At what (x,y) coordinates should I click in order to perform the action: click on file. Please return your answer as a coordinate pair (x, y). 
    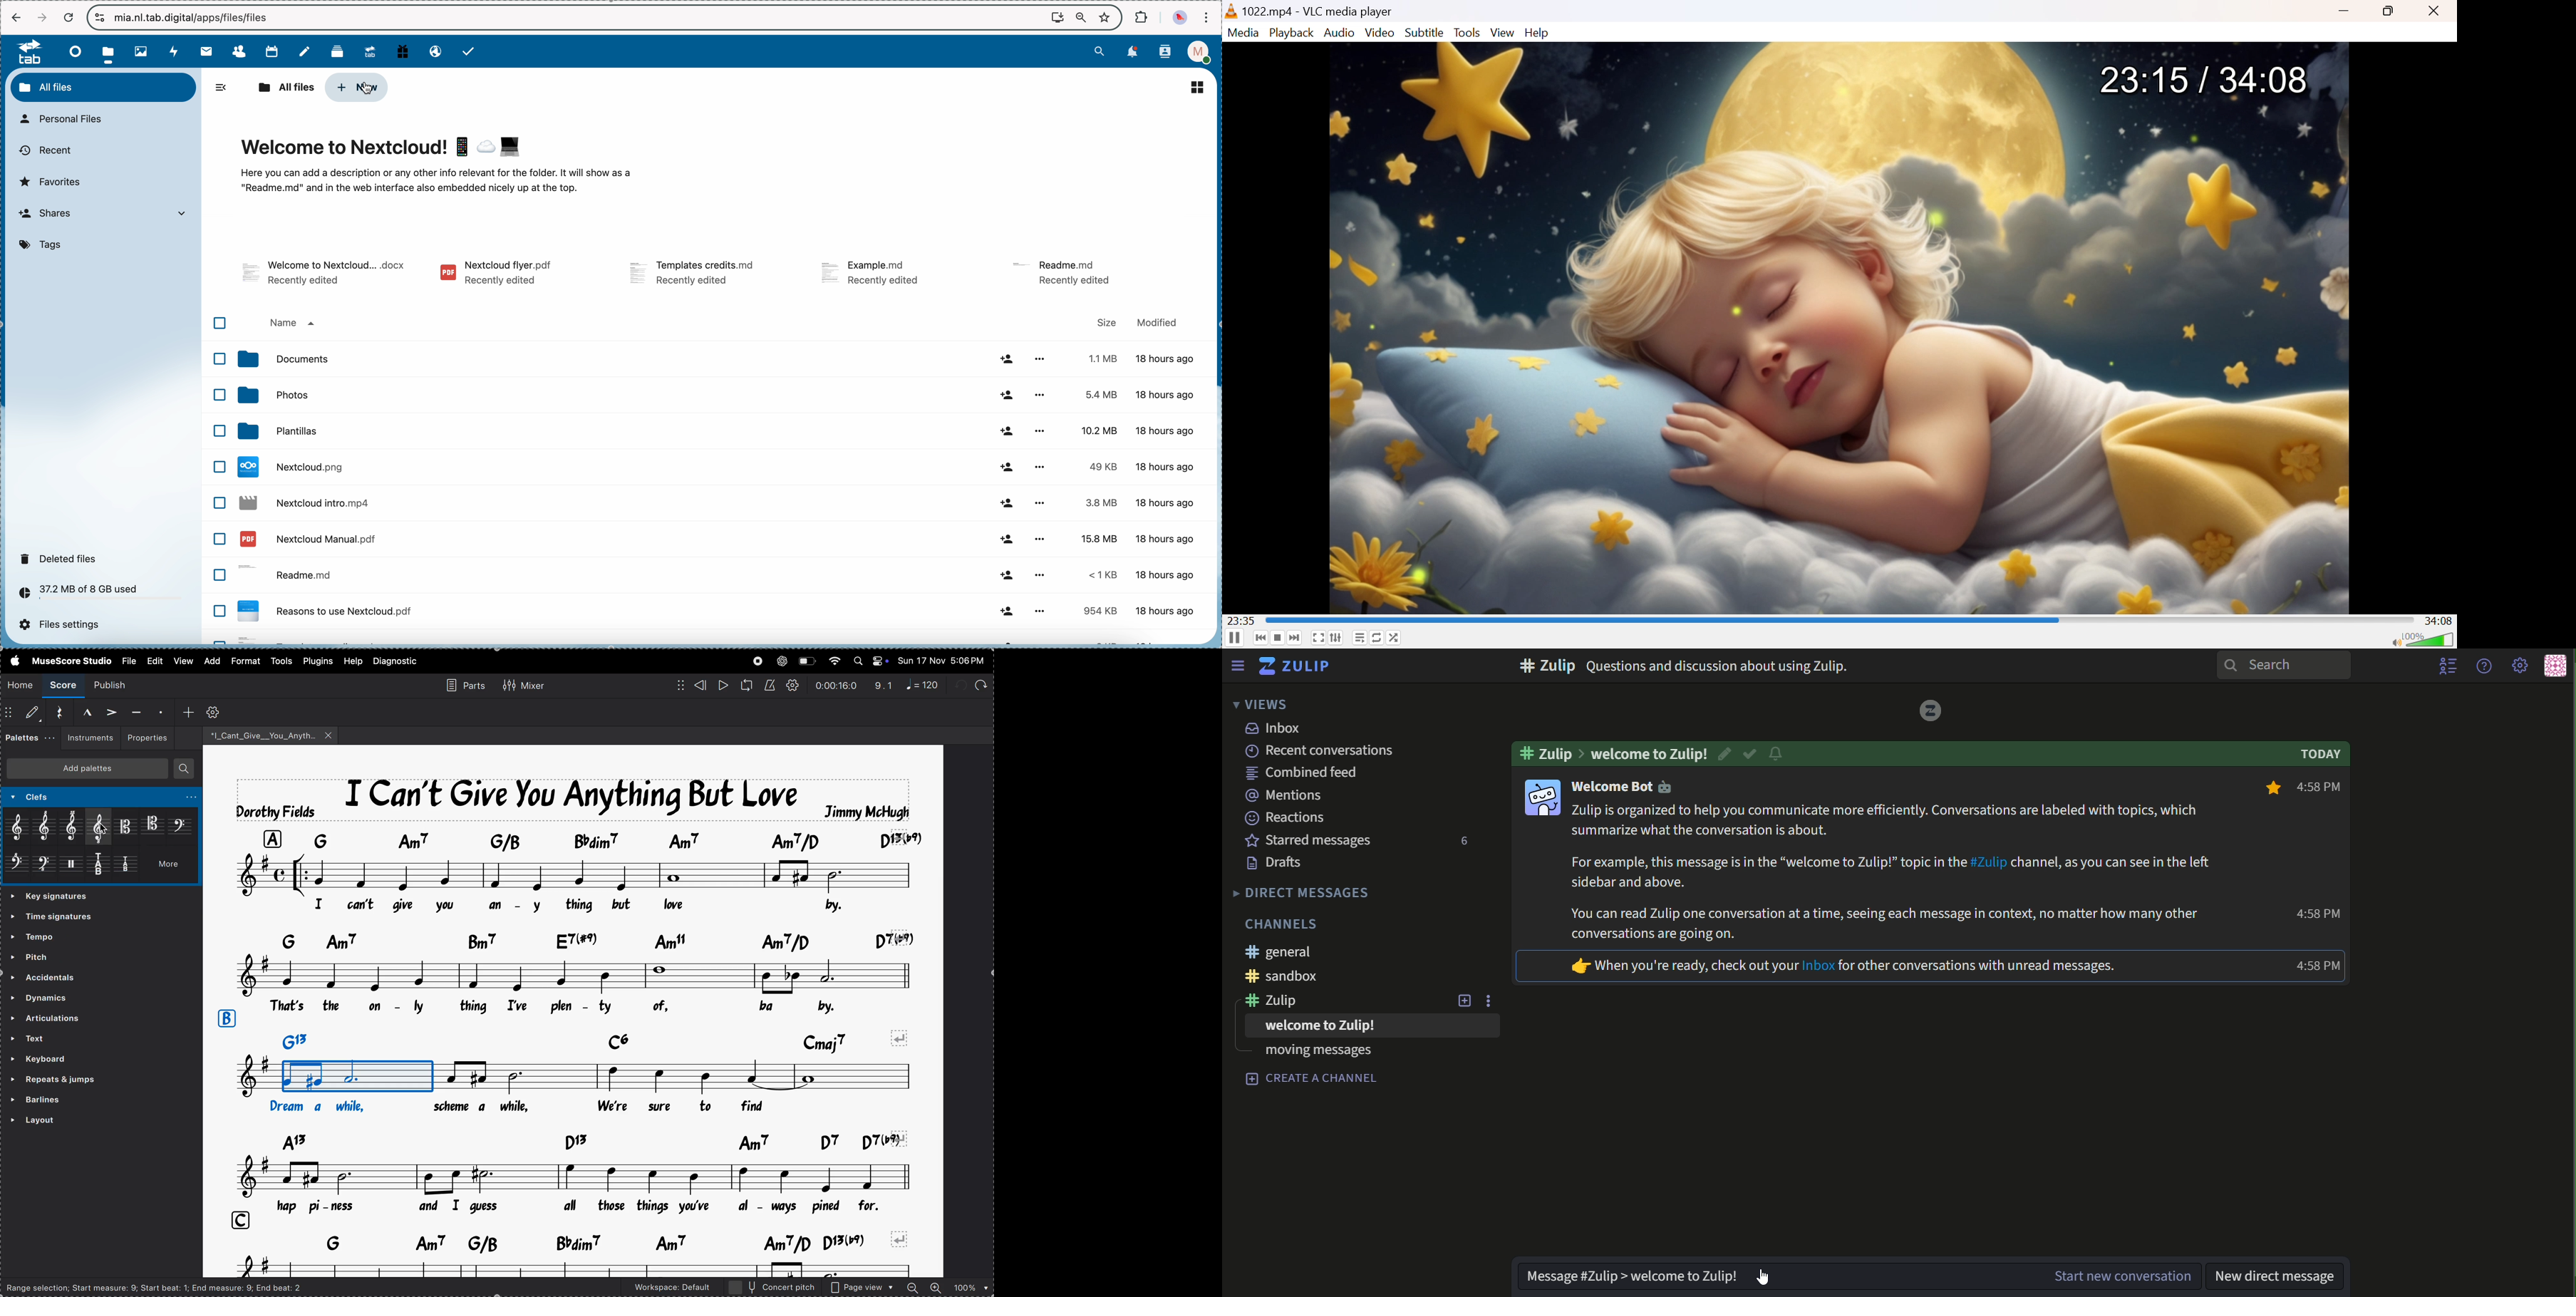
    Looking at the image, I should click on (1065, 271).